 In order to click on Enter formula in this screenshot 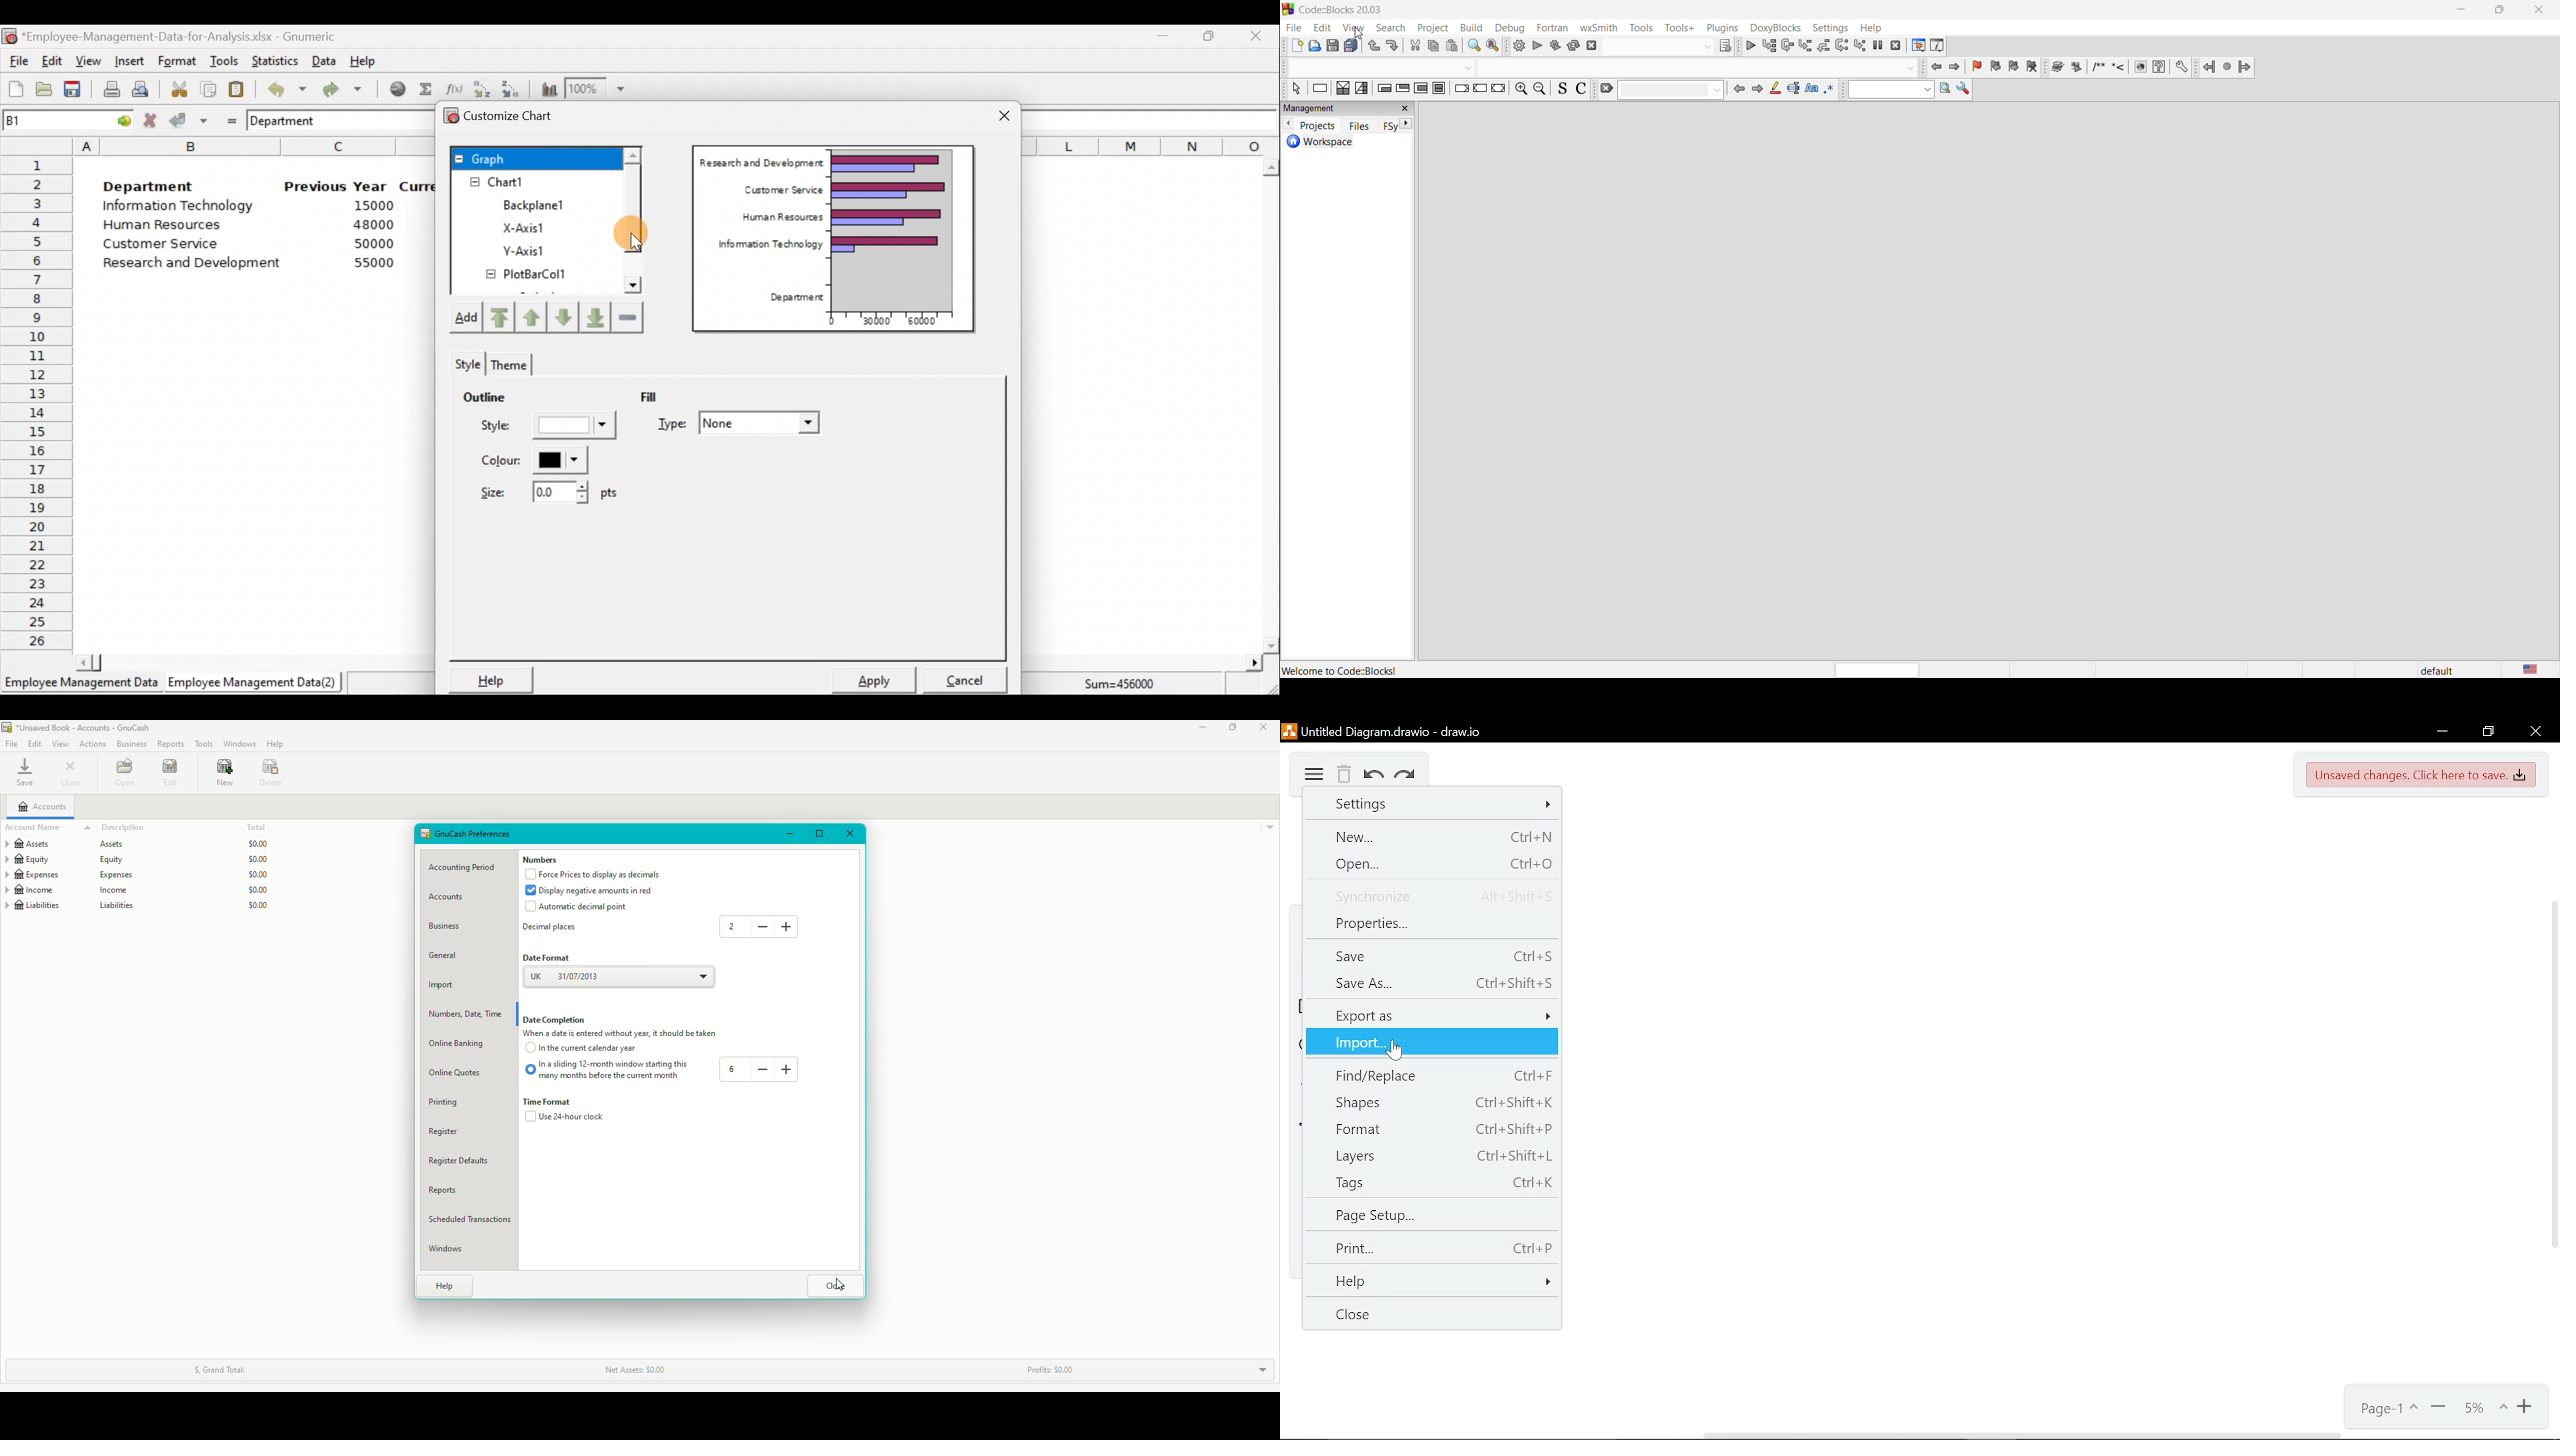, I will do `click(228, 118)`.